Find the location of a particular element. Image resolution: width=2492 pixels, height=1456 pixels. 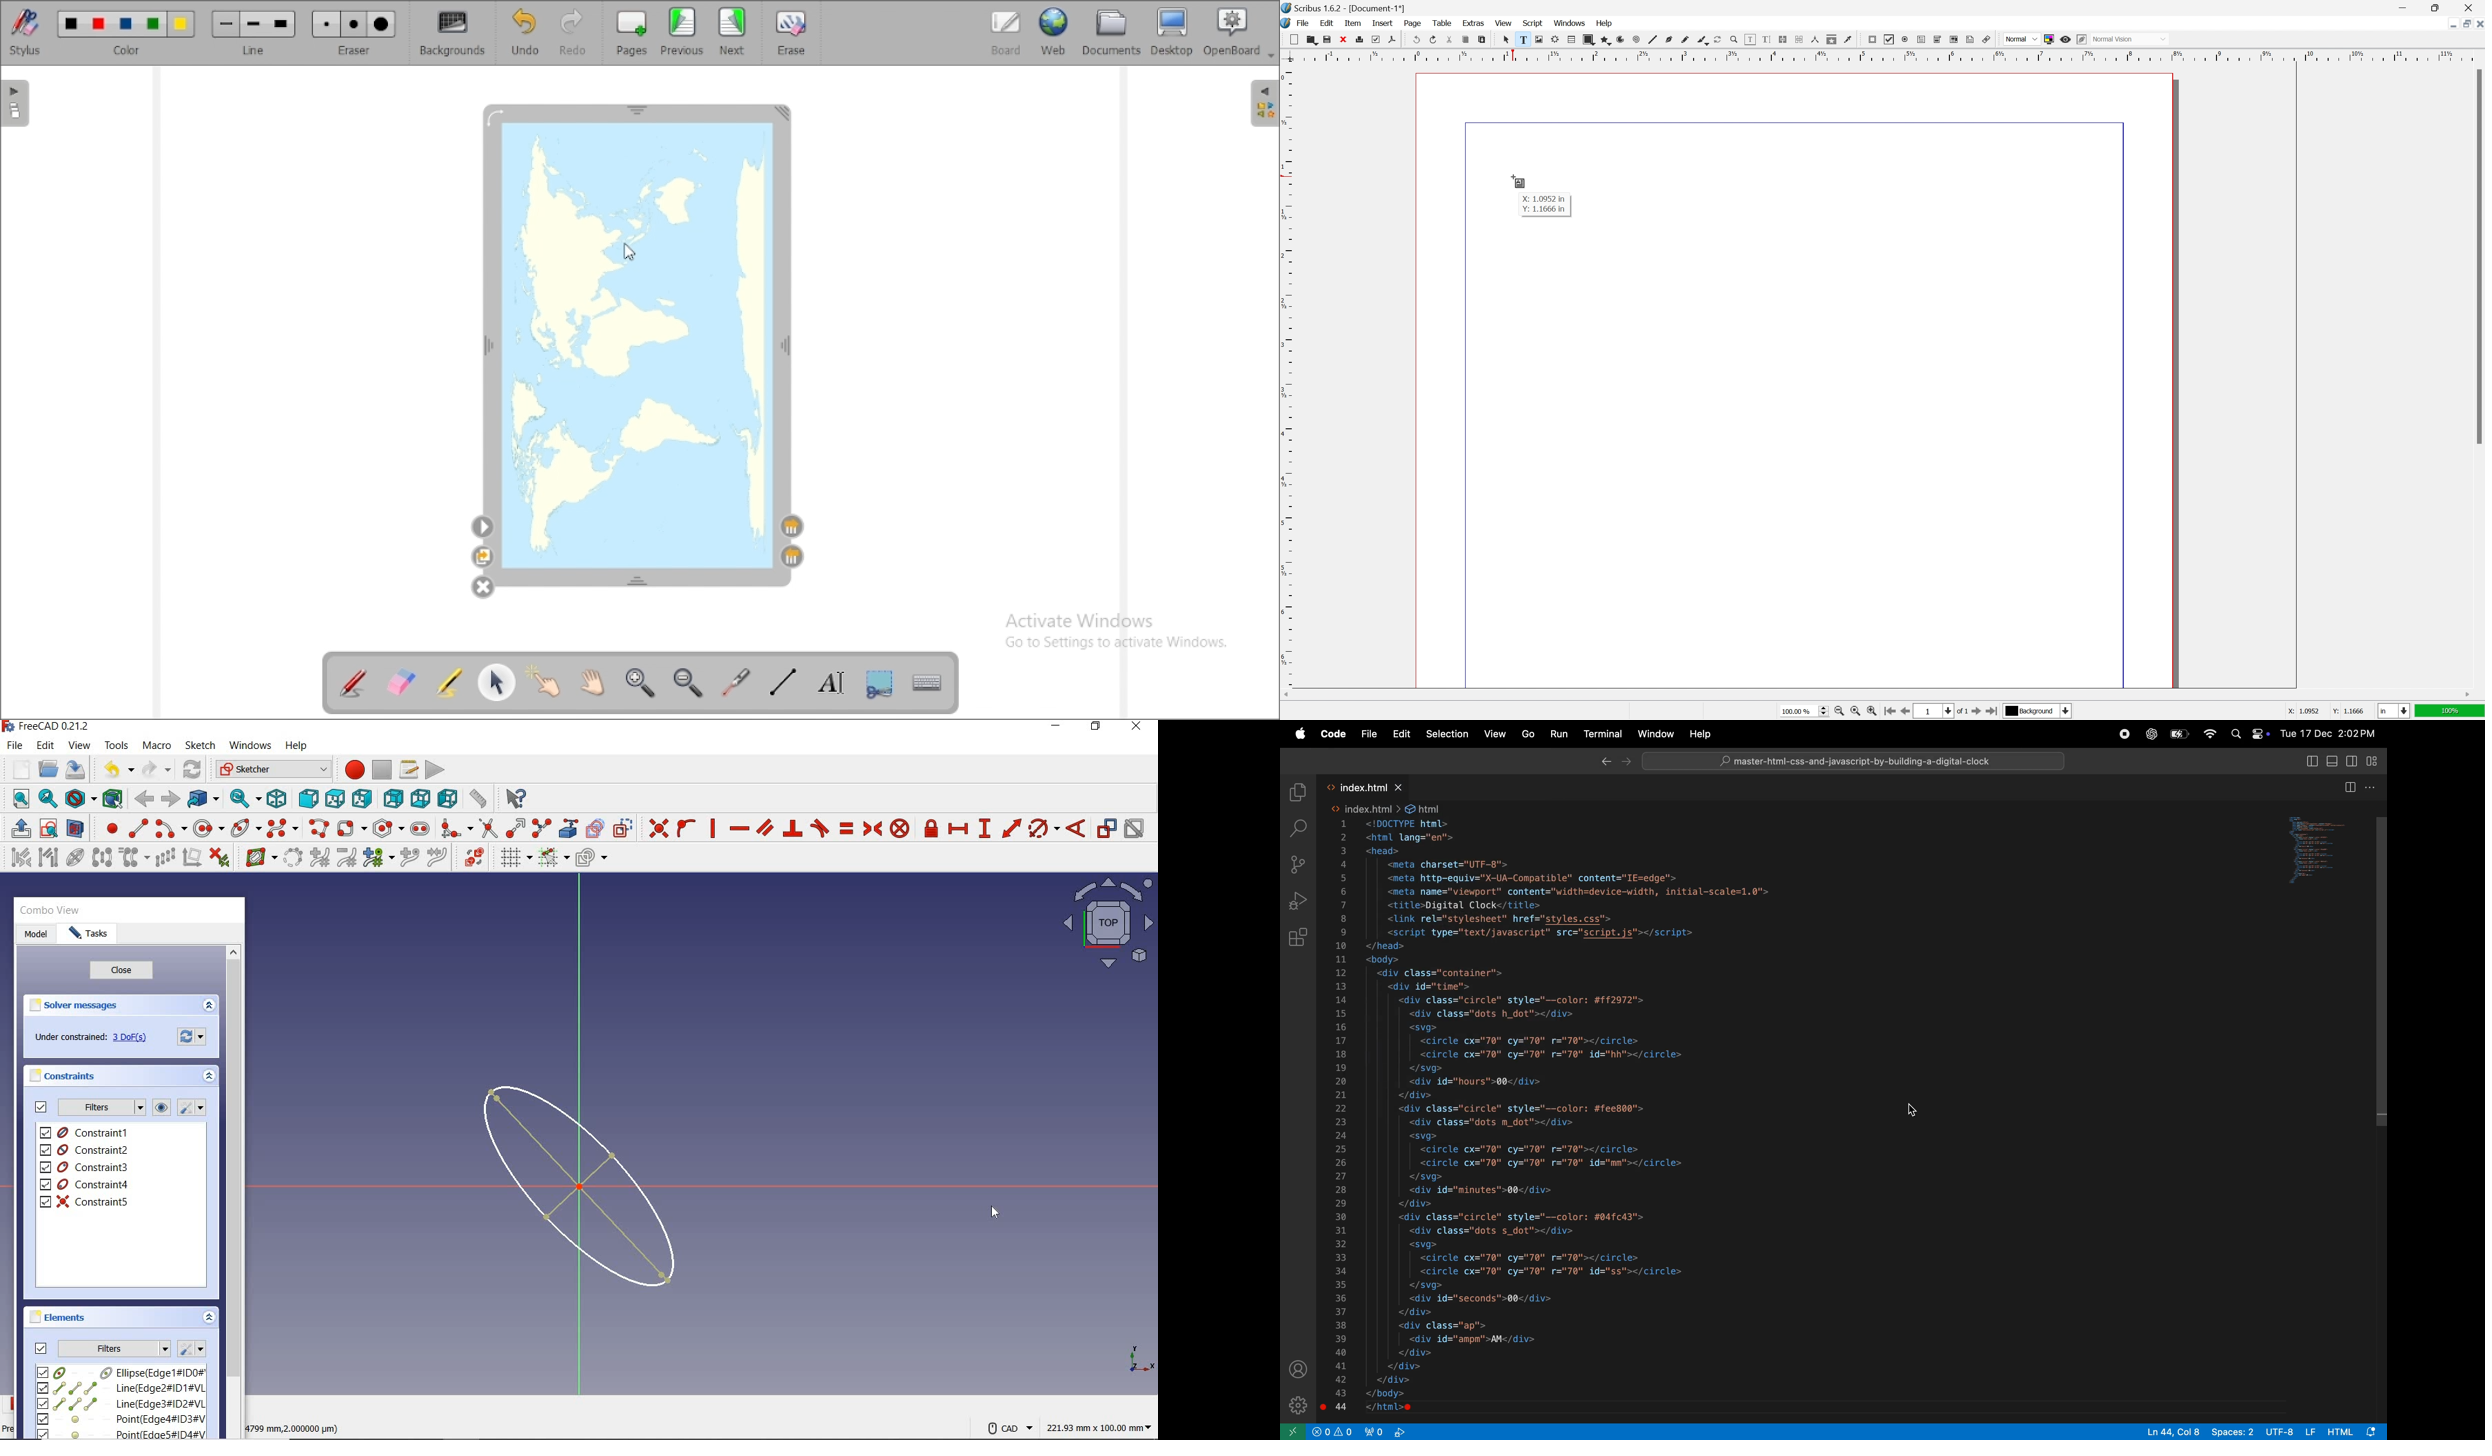

pdf radio button is located at coordinates (1905, 39).